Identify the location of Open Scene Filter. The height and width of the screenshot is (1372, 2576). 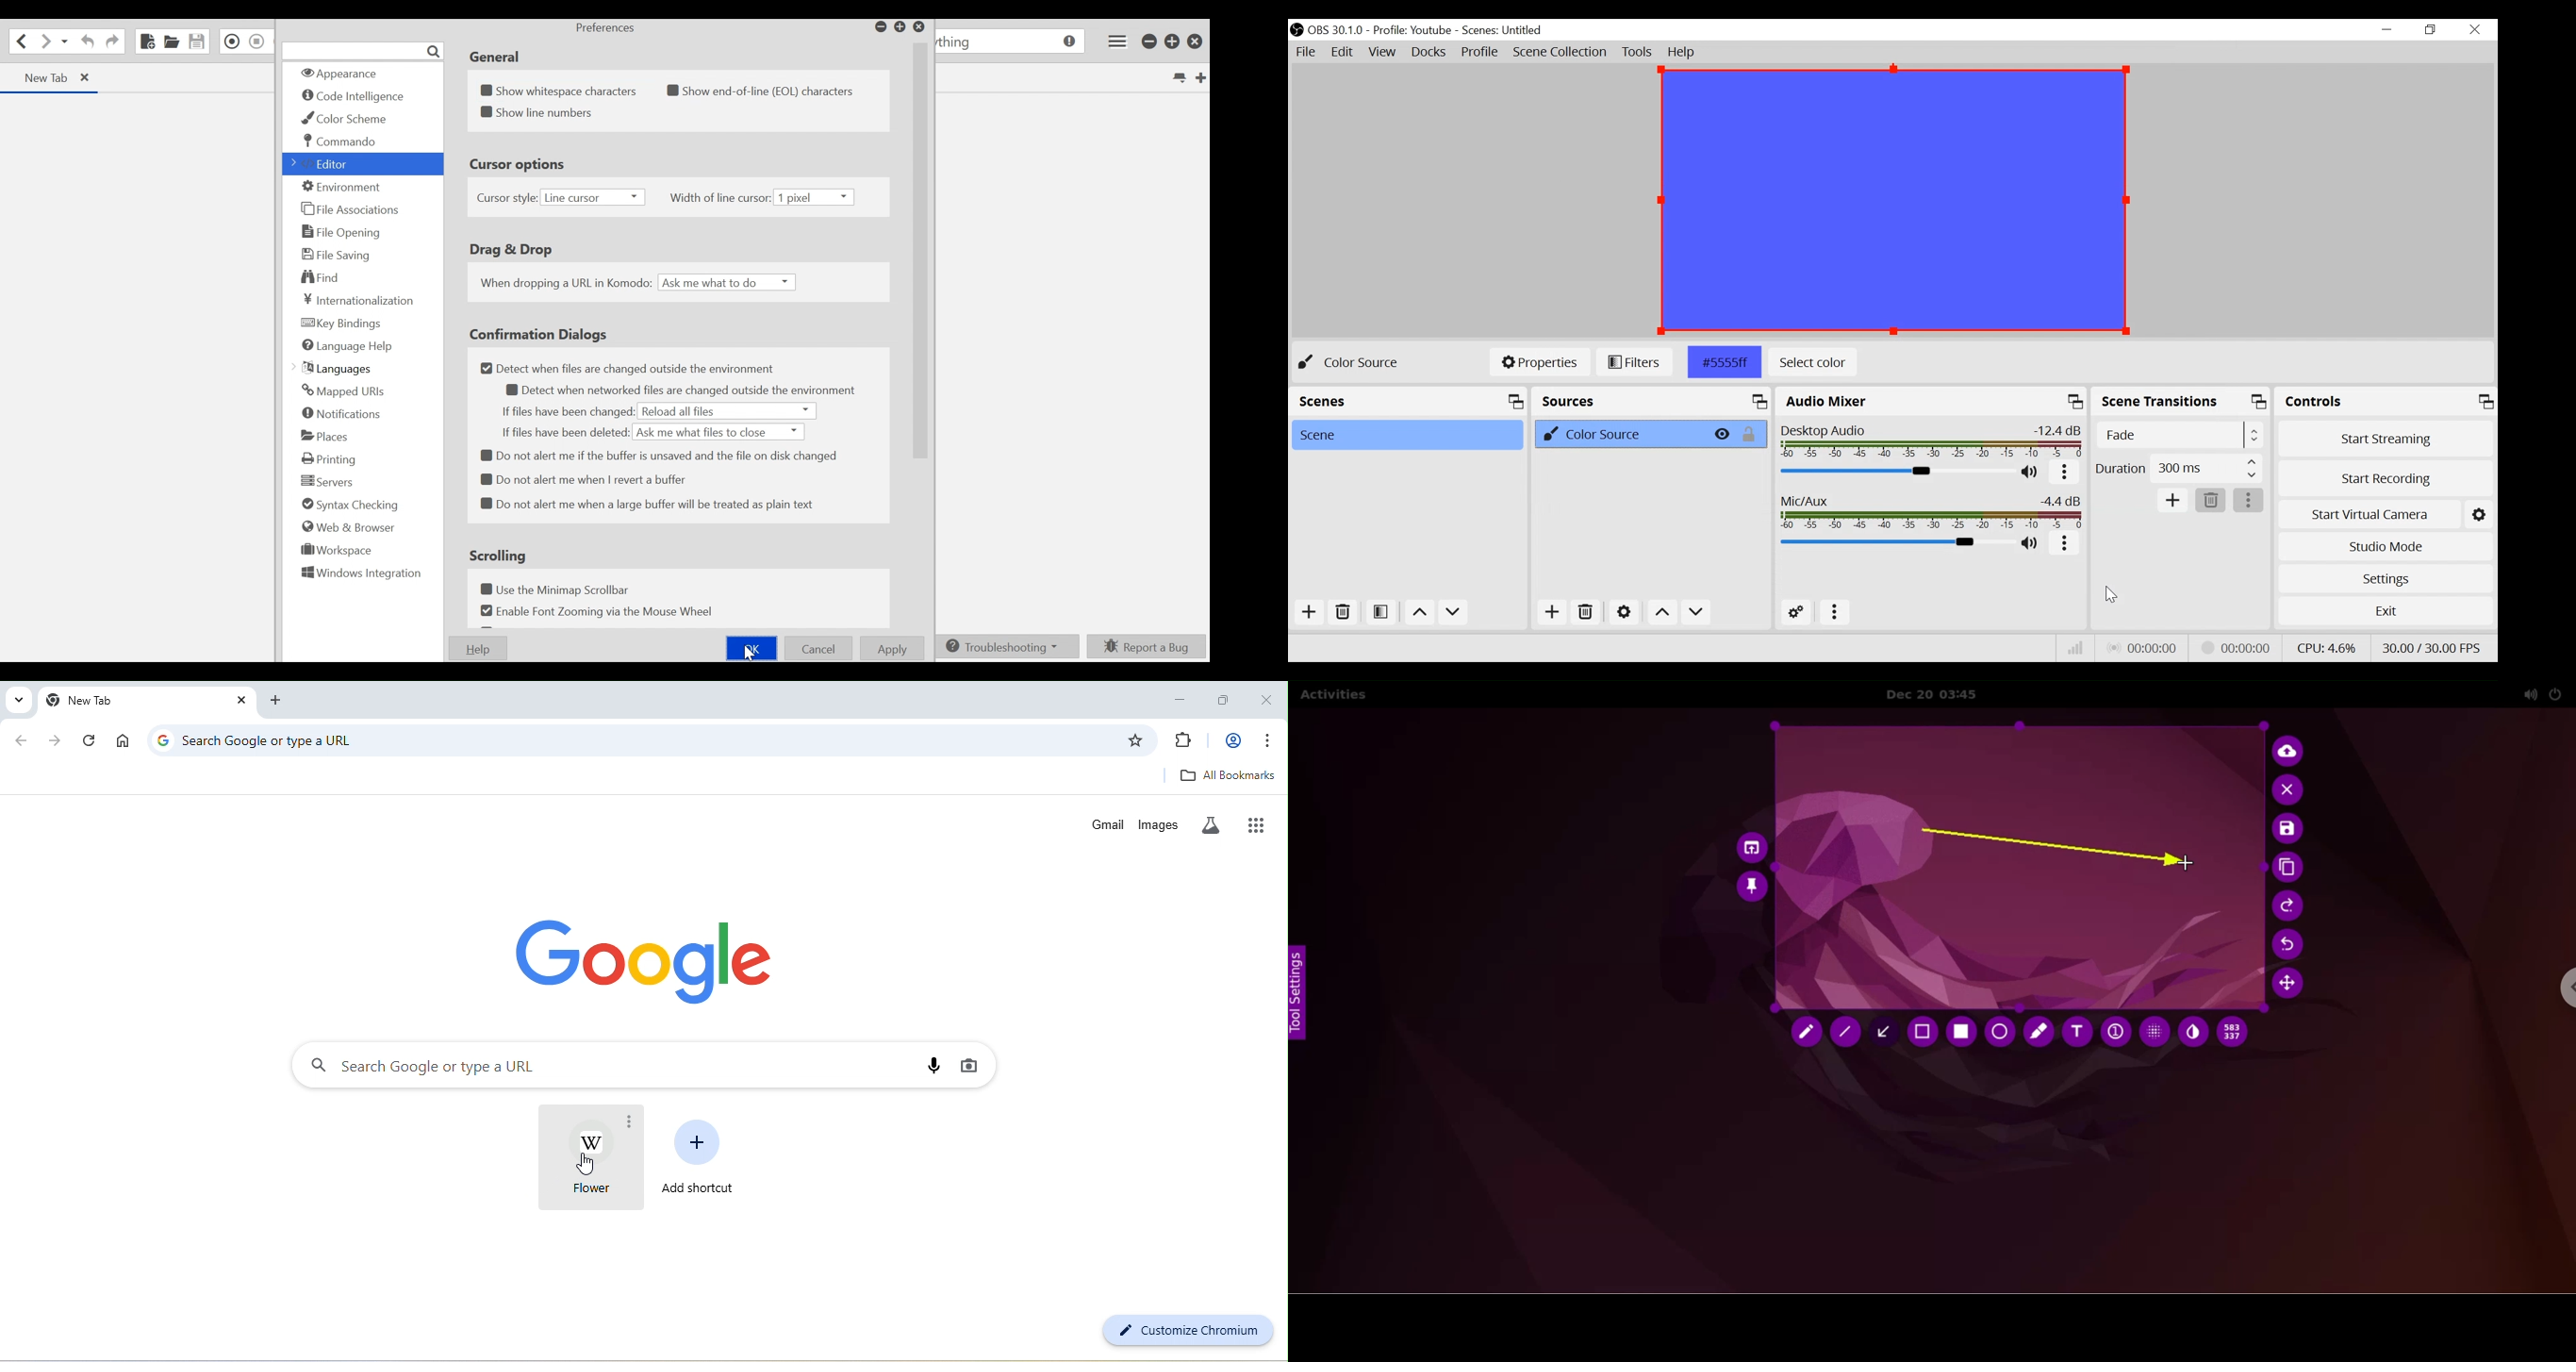
(1379, 610).